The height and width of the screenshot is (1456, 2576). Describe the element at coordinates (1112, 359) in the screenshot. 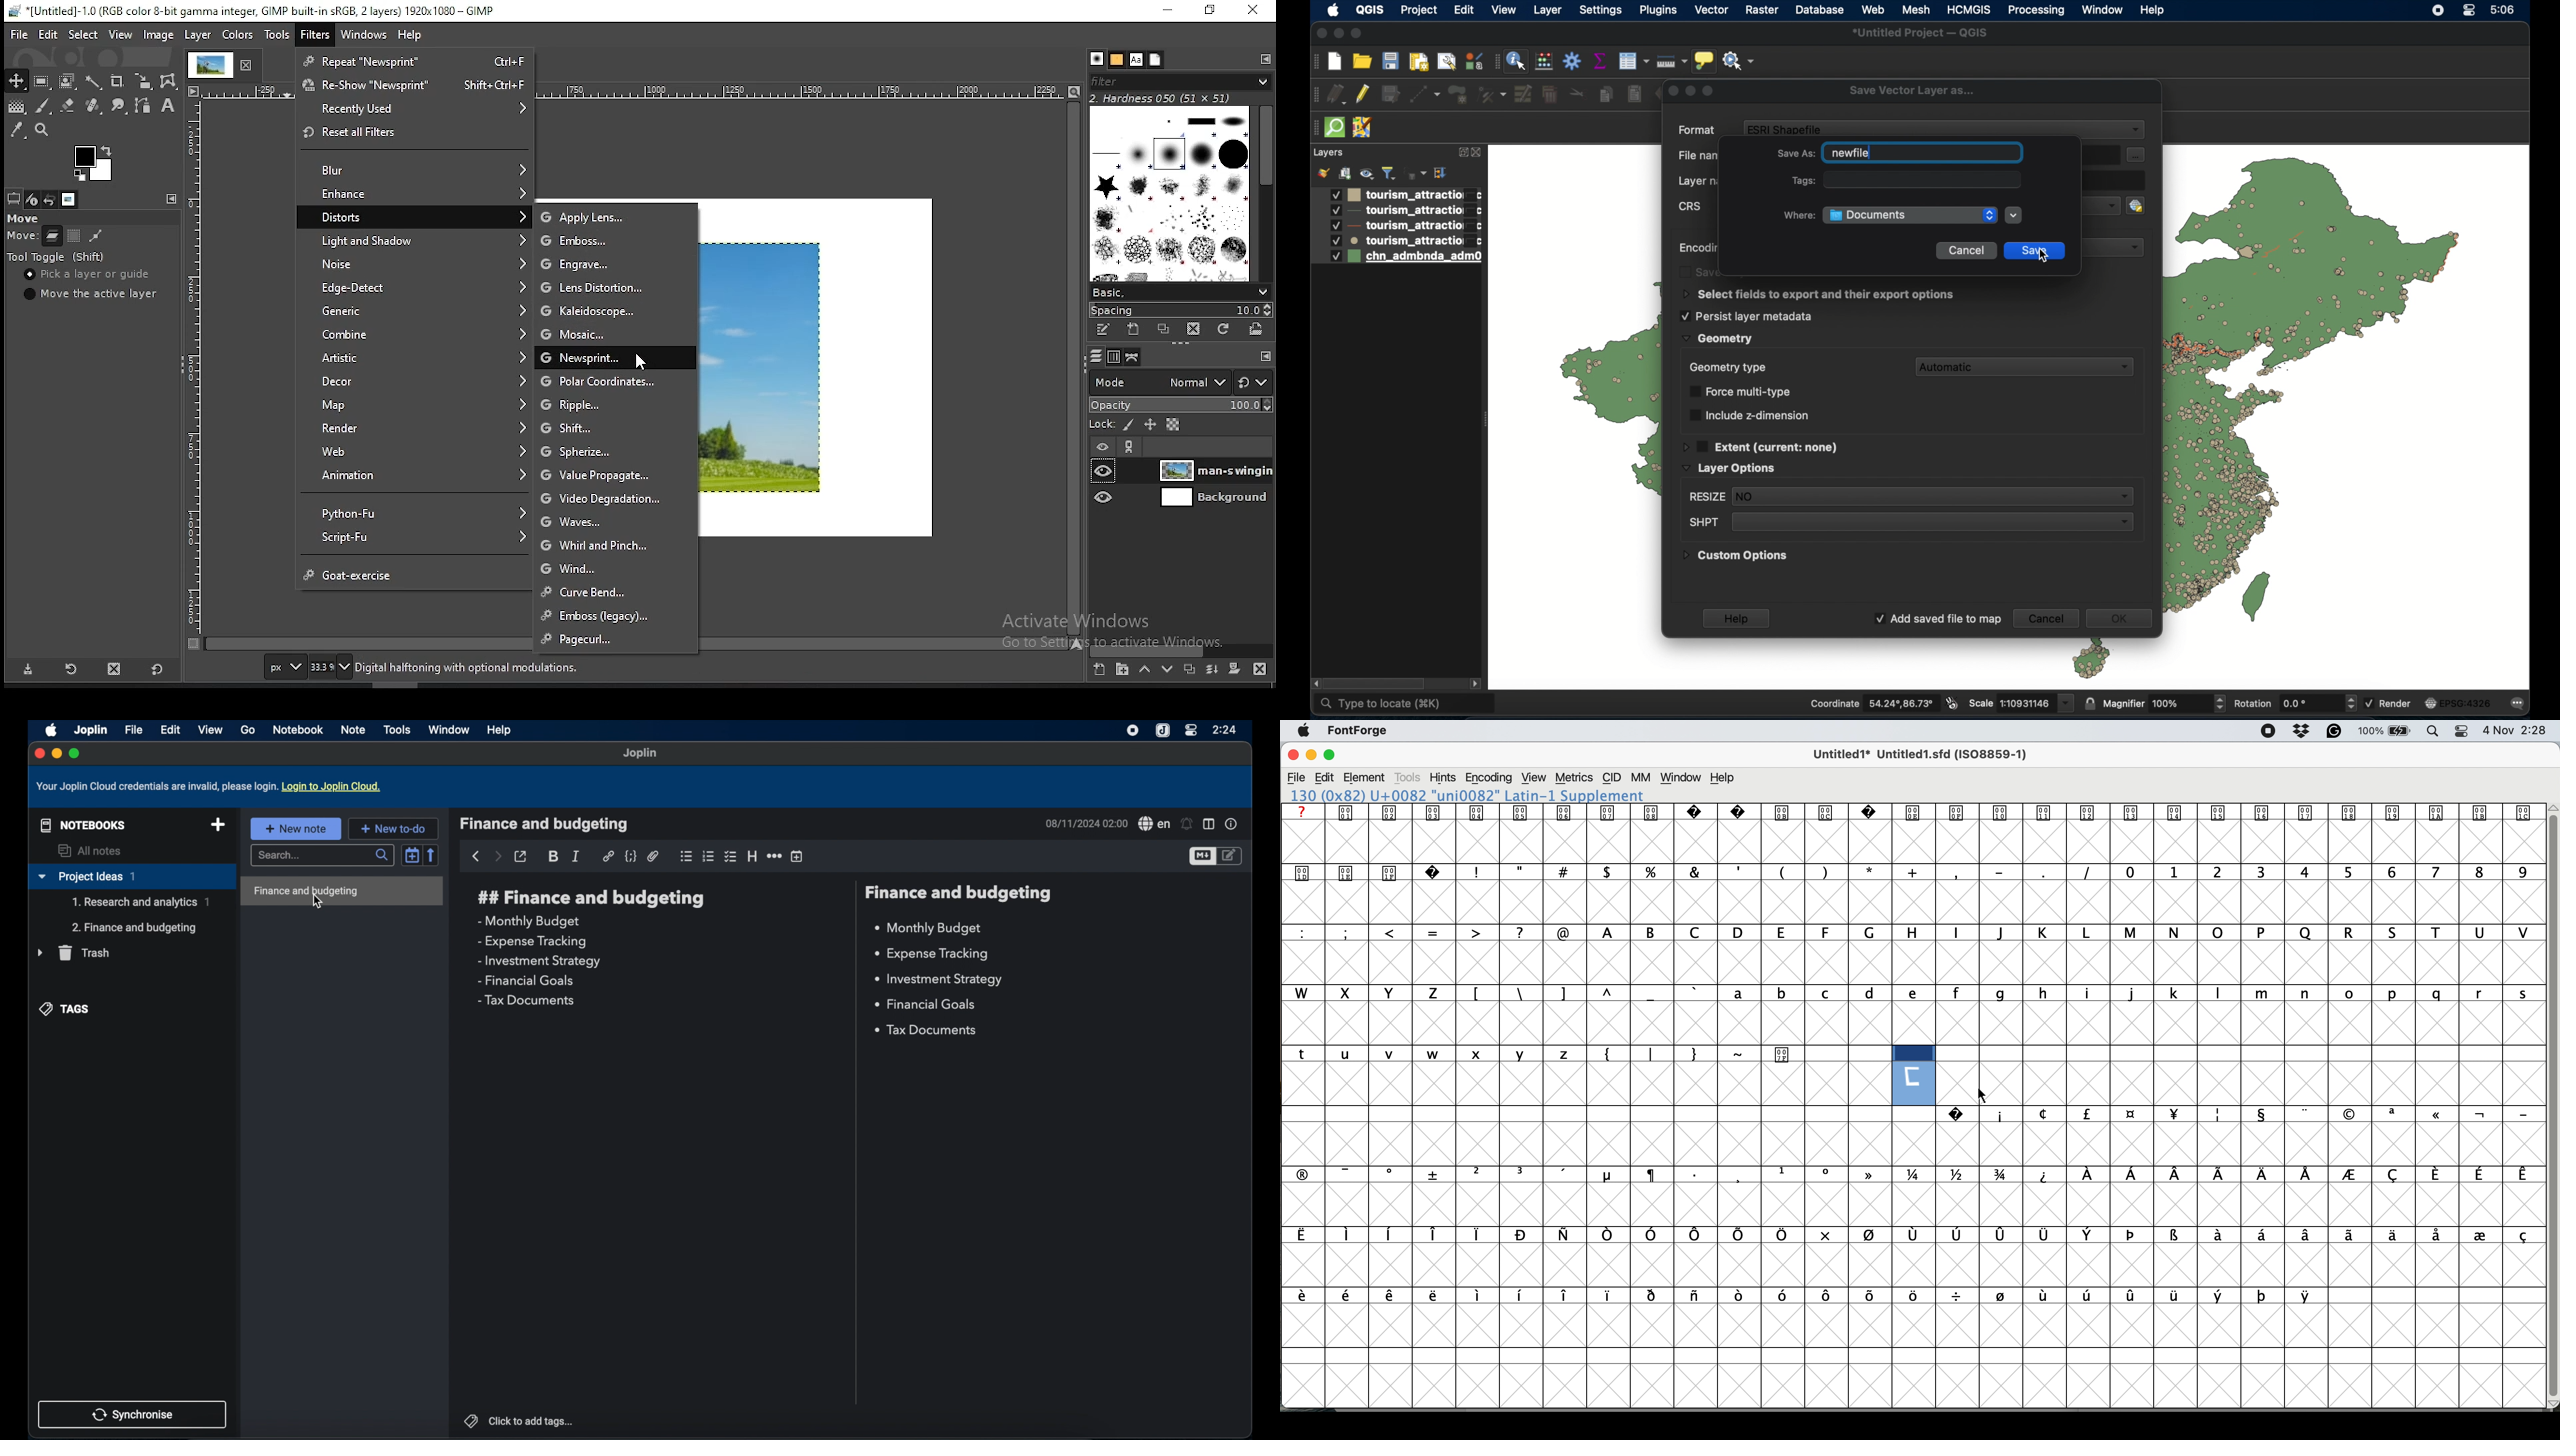

I see `channels` at that location.